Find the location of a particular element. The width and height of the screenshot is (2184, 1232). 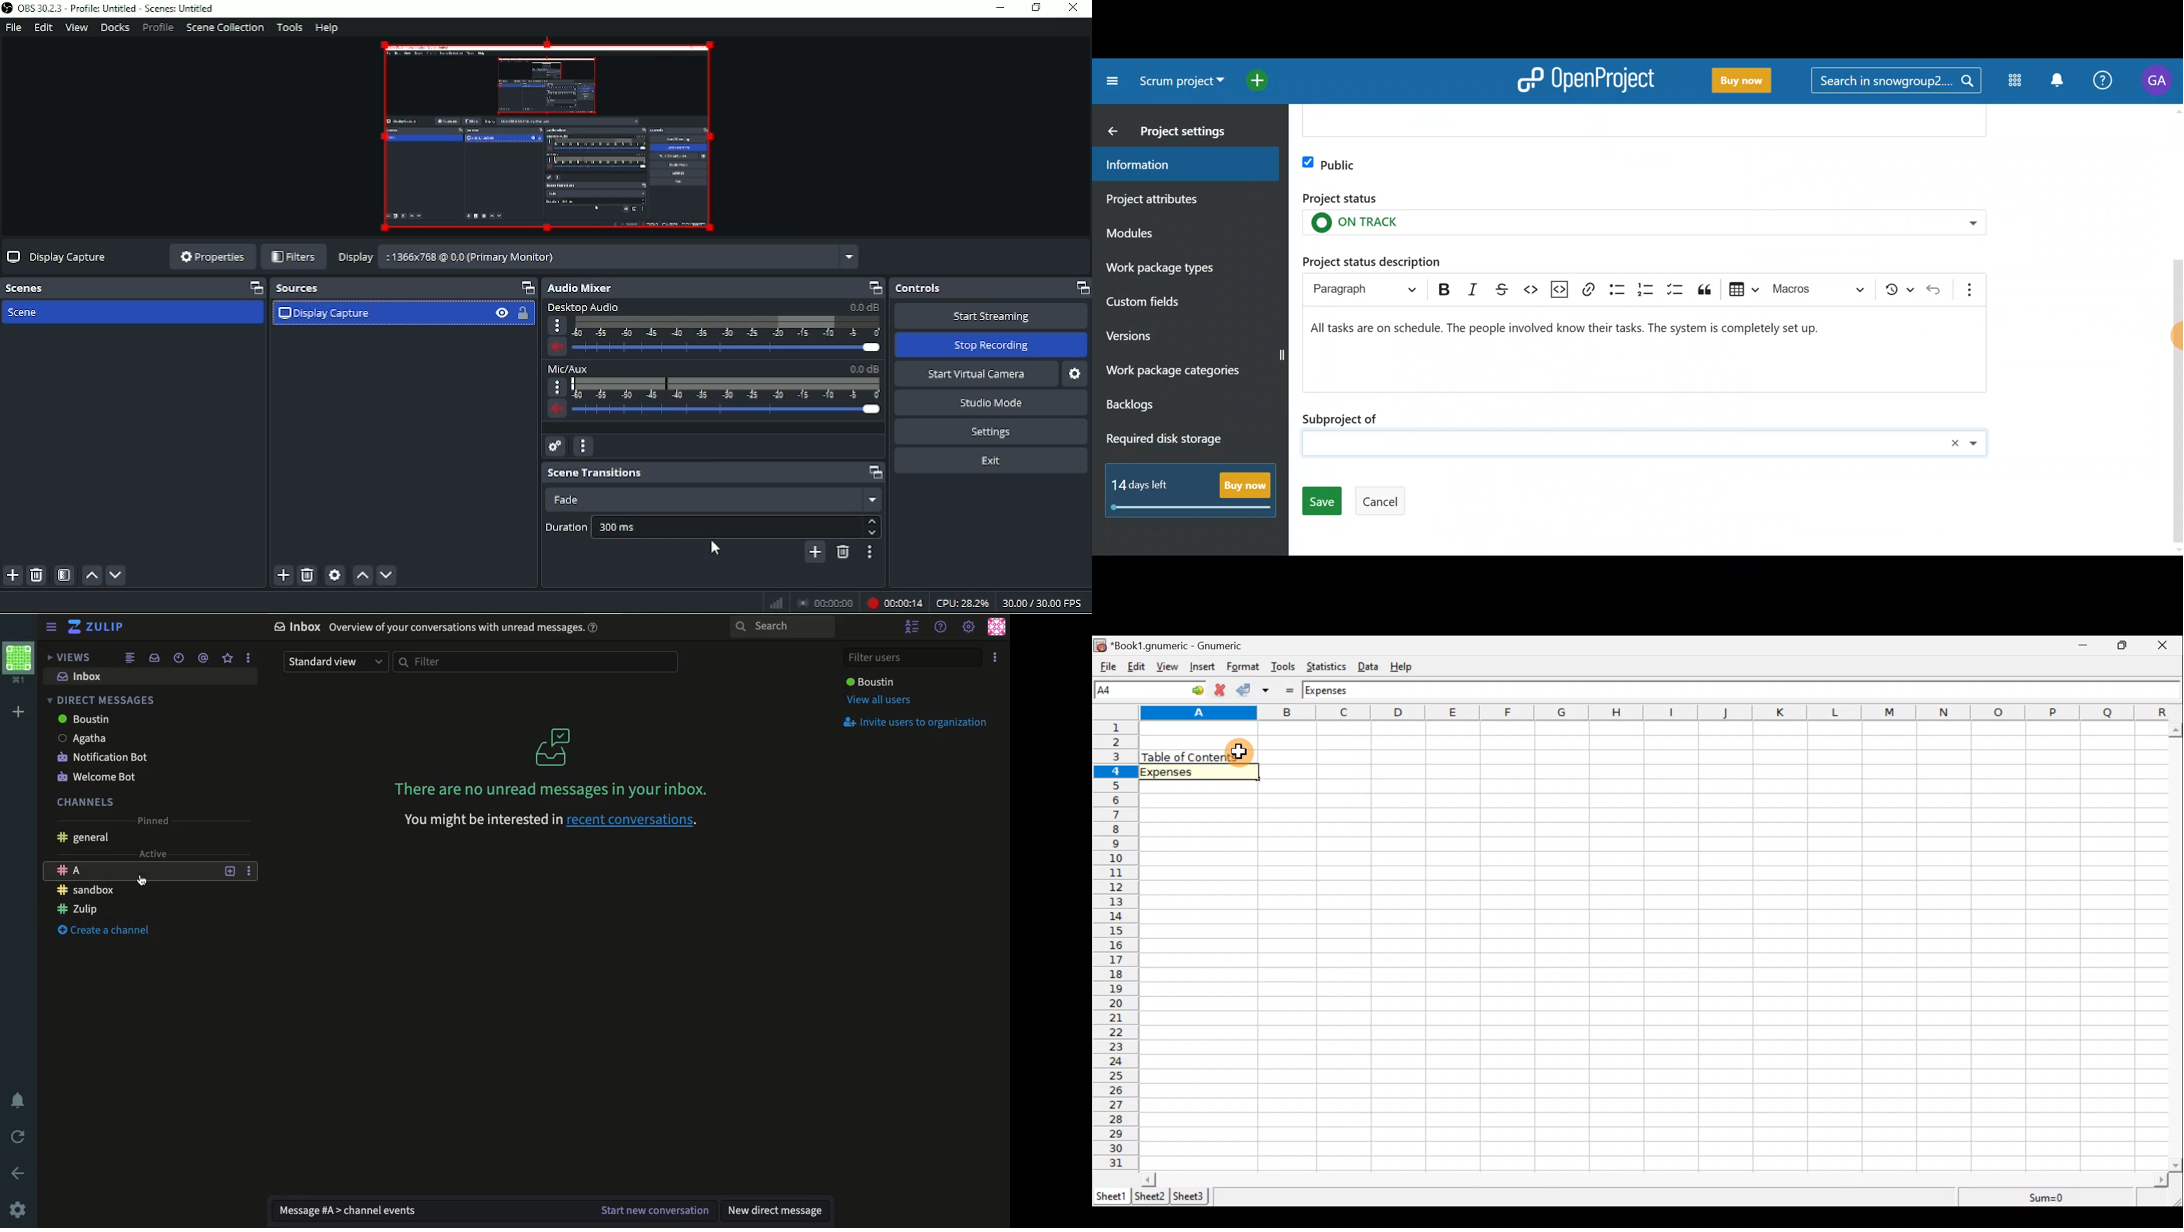

alphabets row is located at coordinates (1645, 713).